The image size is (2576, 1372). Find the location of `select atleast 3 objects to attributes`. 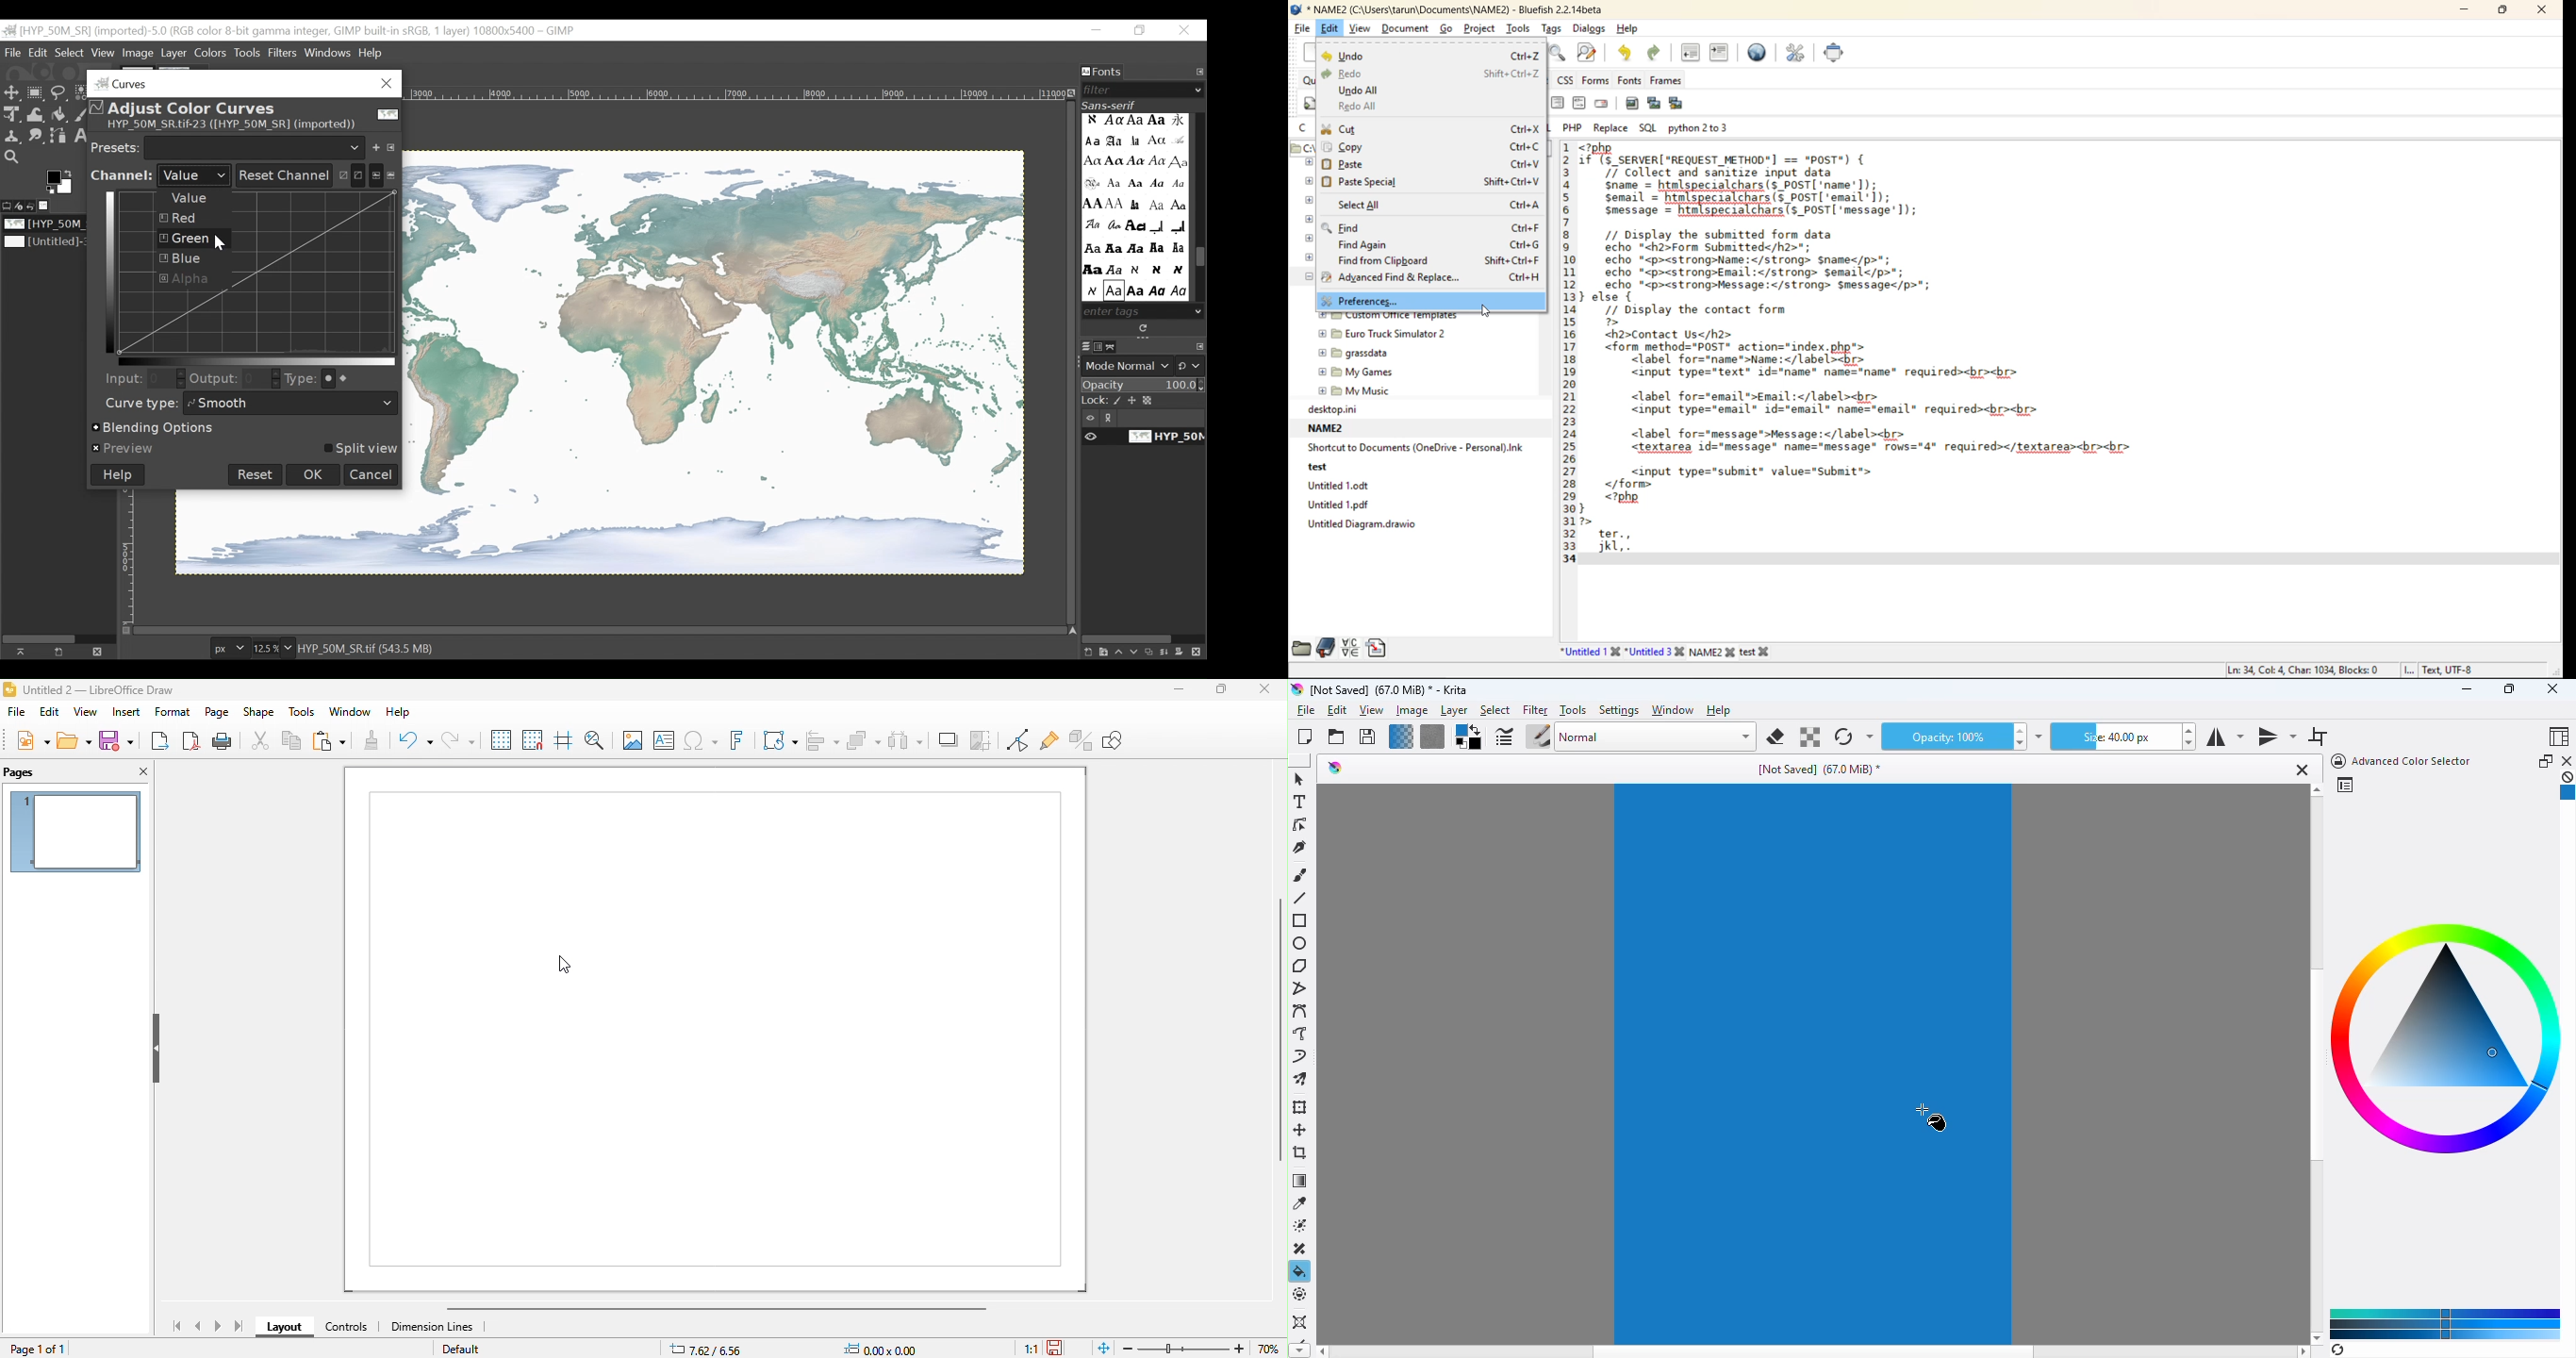

select atleast 3 objects to attributes is located at coordinates (905, 741).